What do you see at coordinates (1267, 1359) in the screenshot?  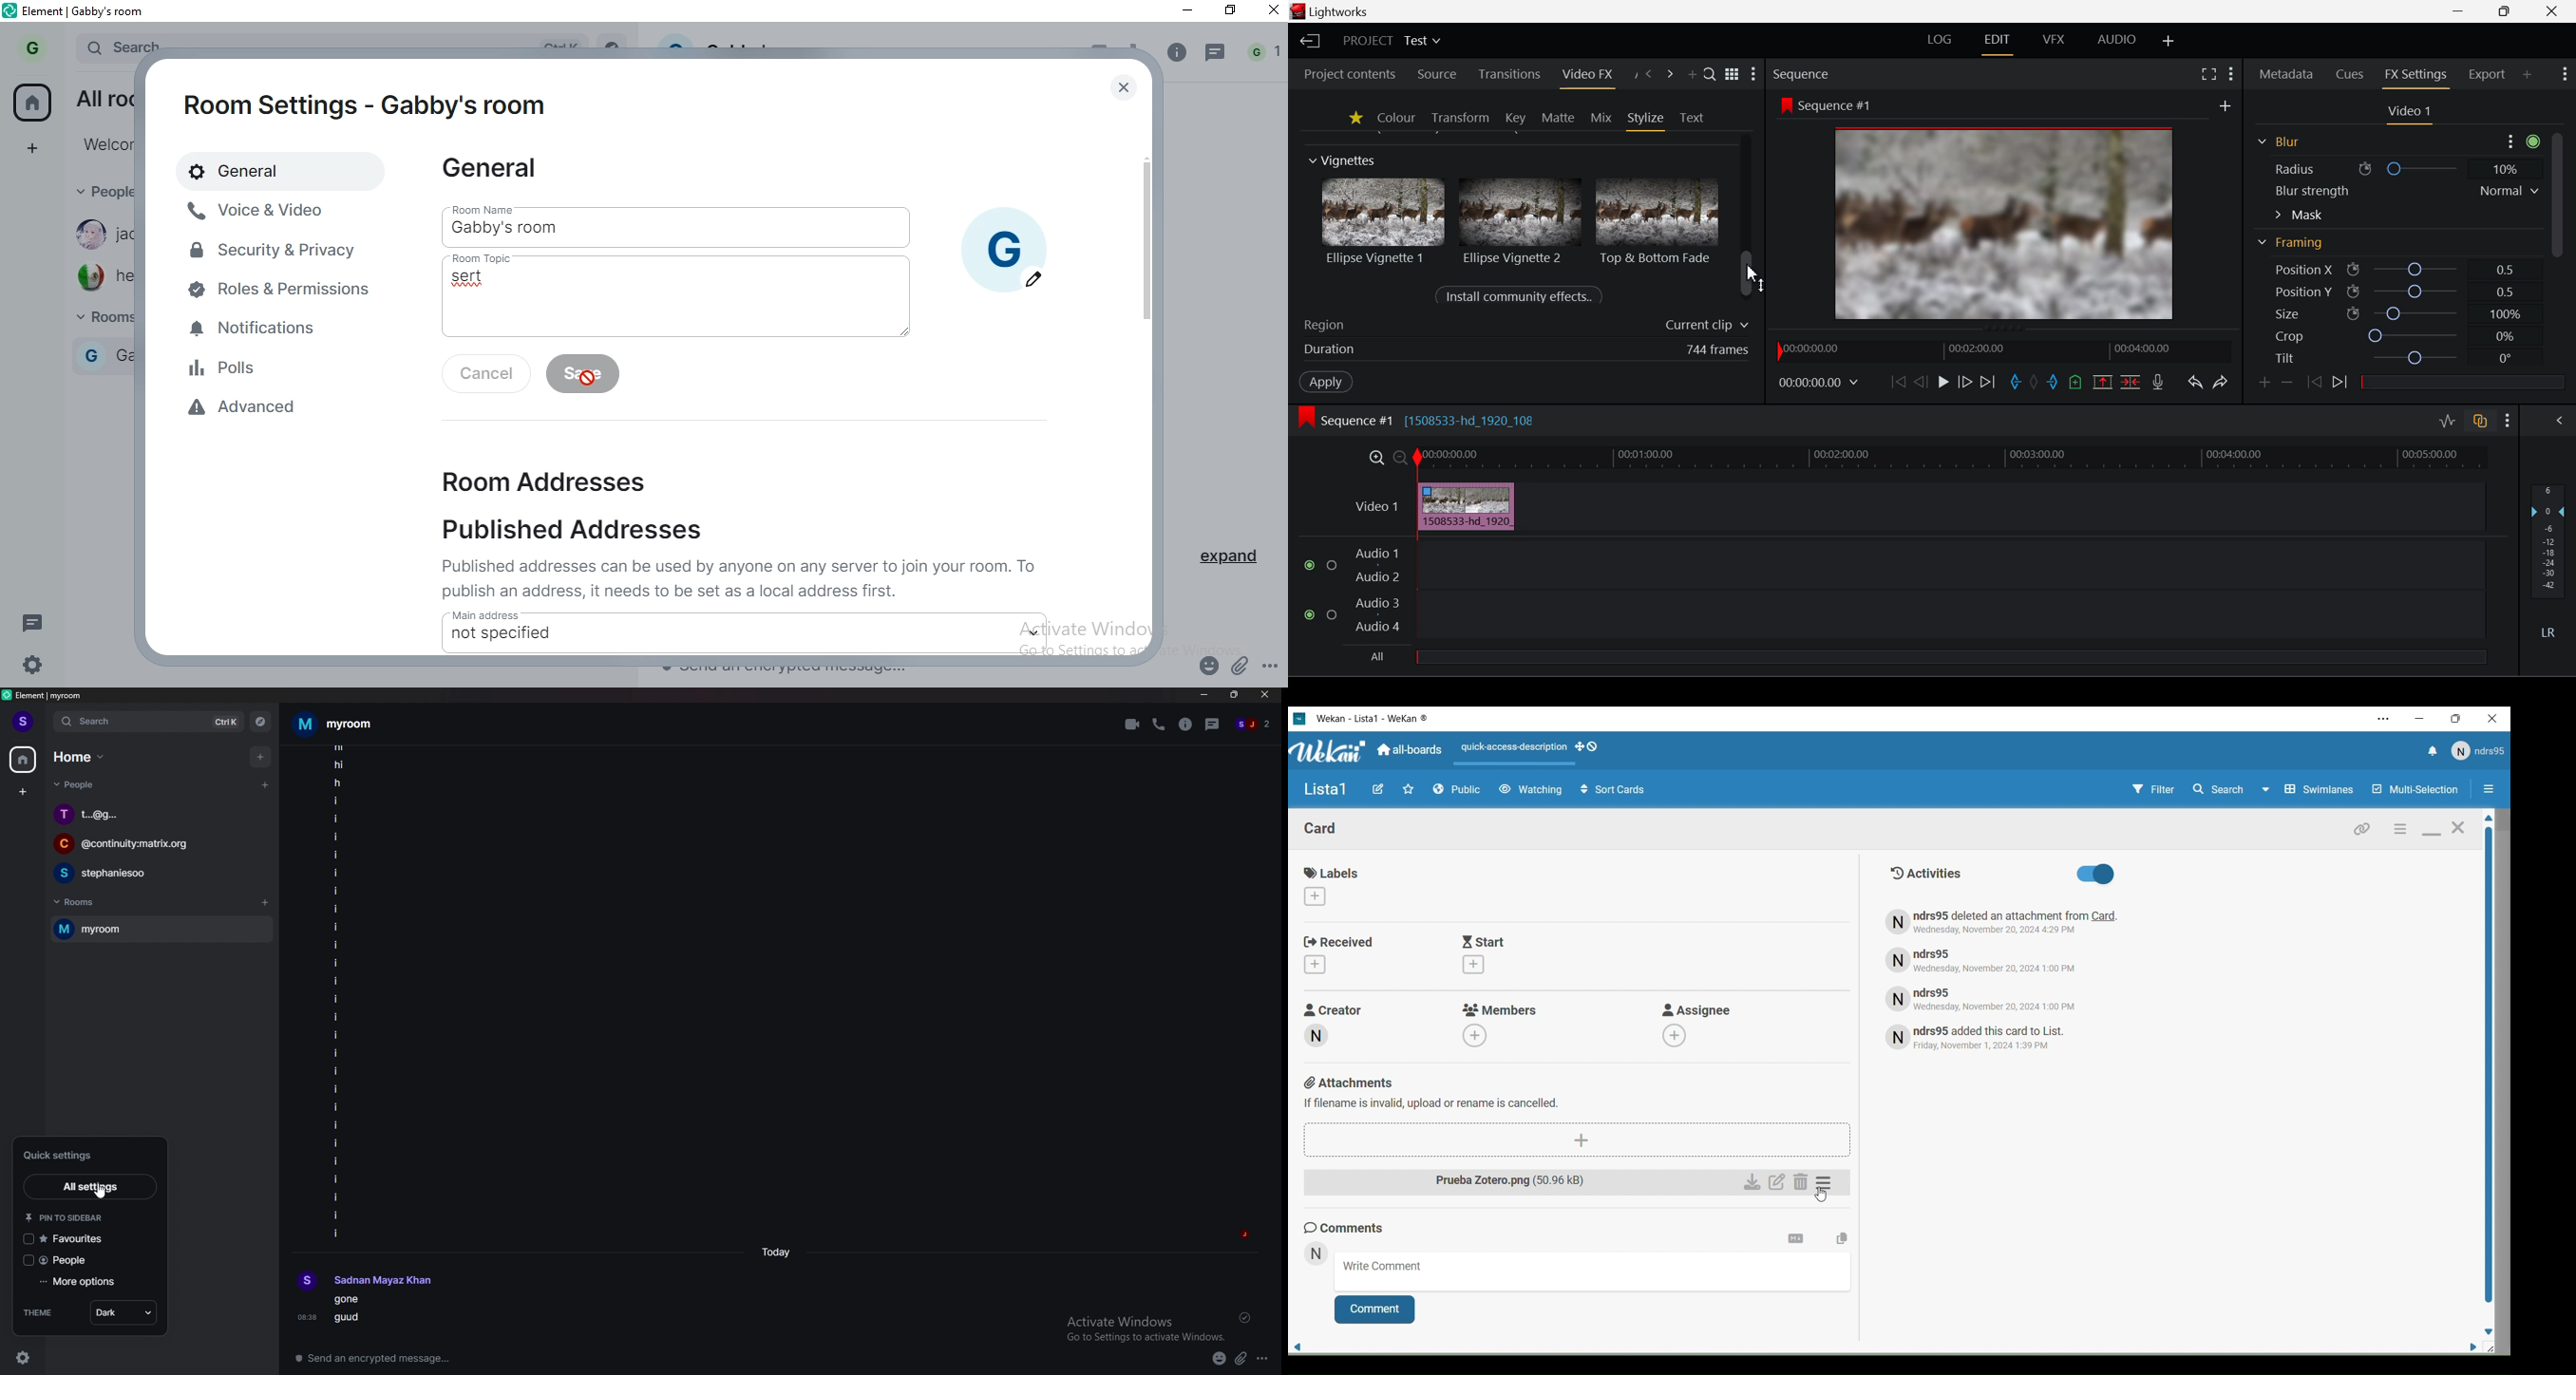 I see `more options` at bounding box center [1267, 1359].